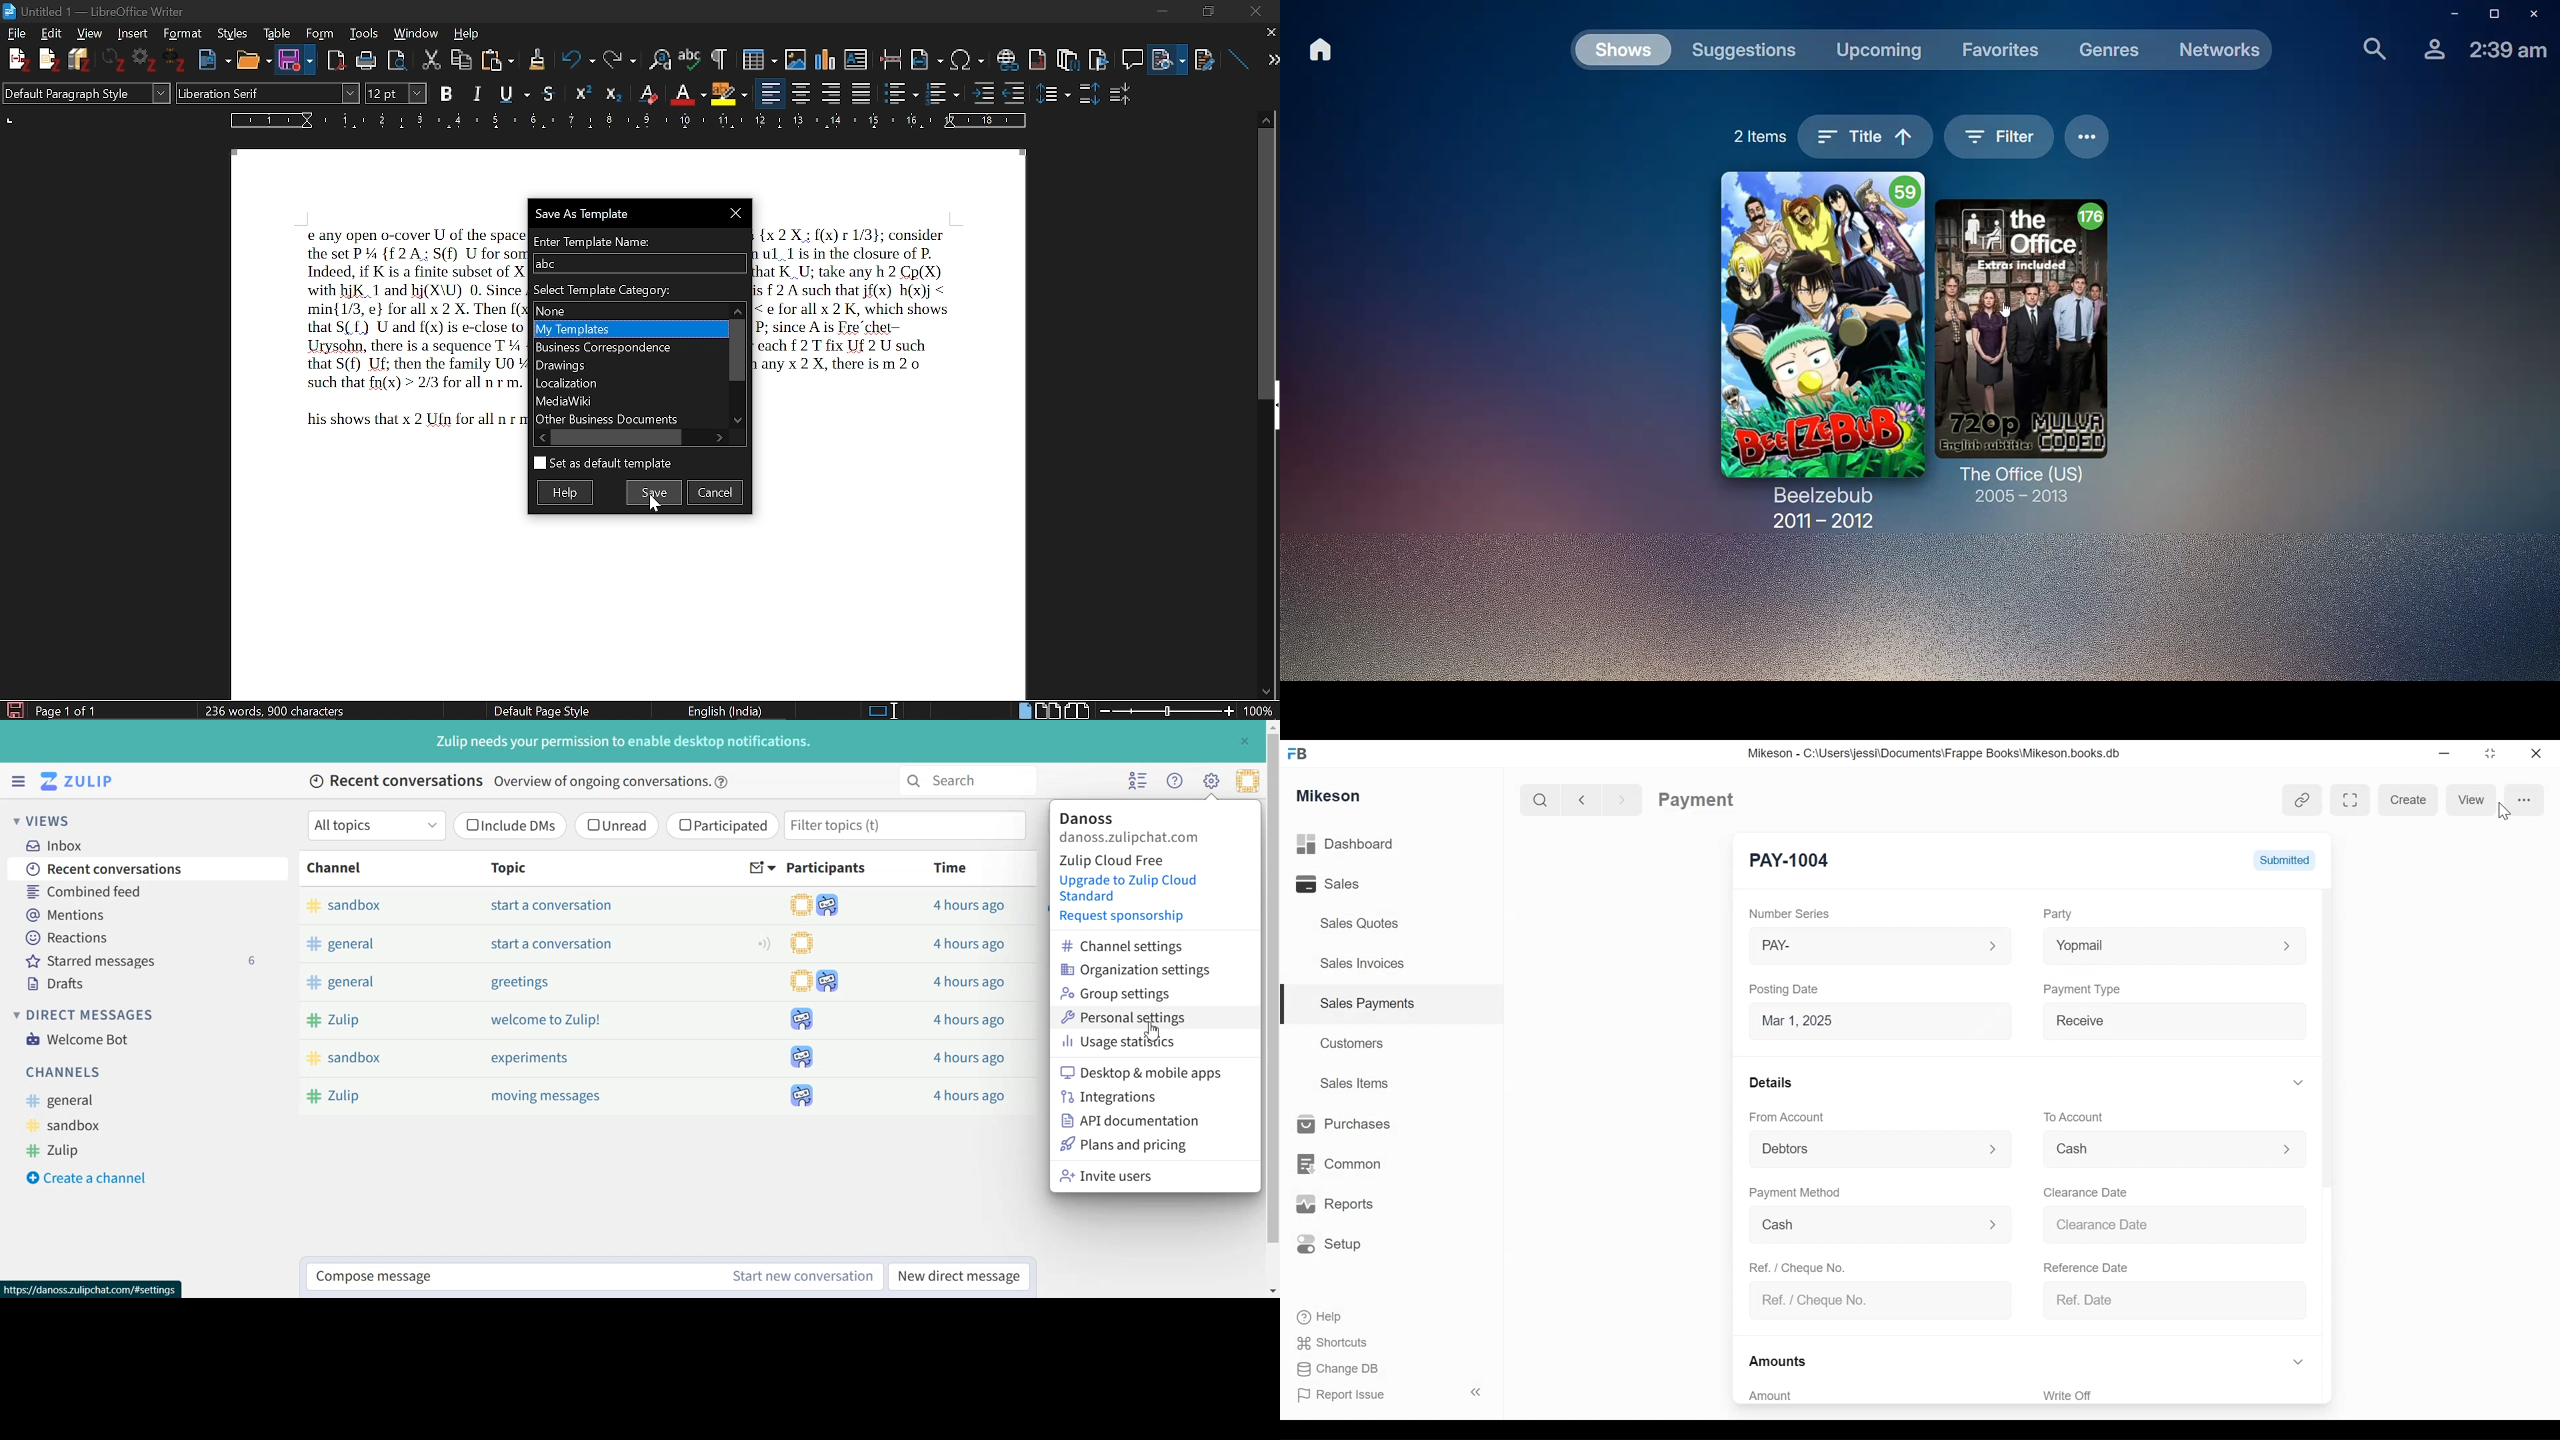 The image size is (2576, 1456). What do you see at coordinates (1131, 55) in the screenshot?
I see `Insert comment` at bounding box center [1131, 55].